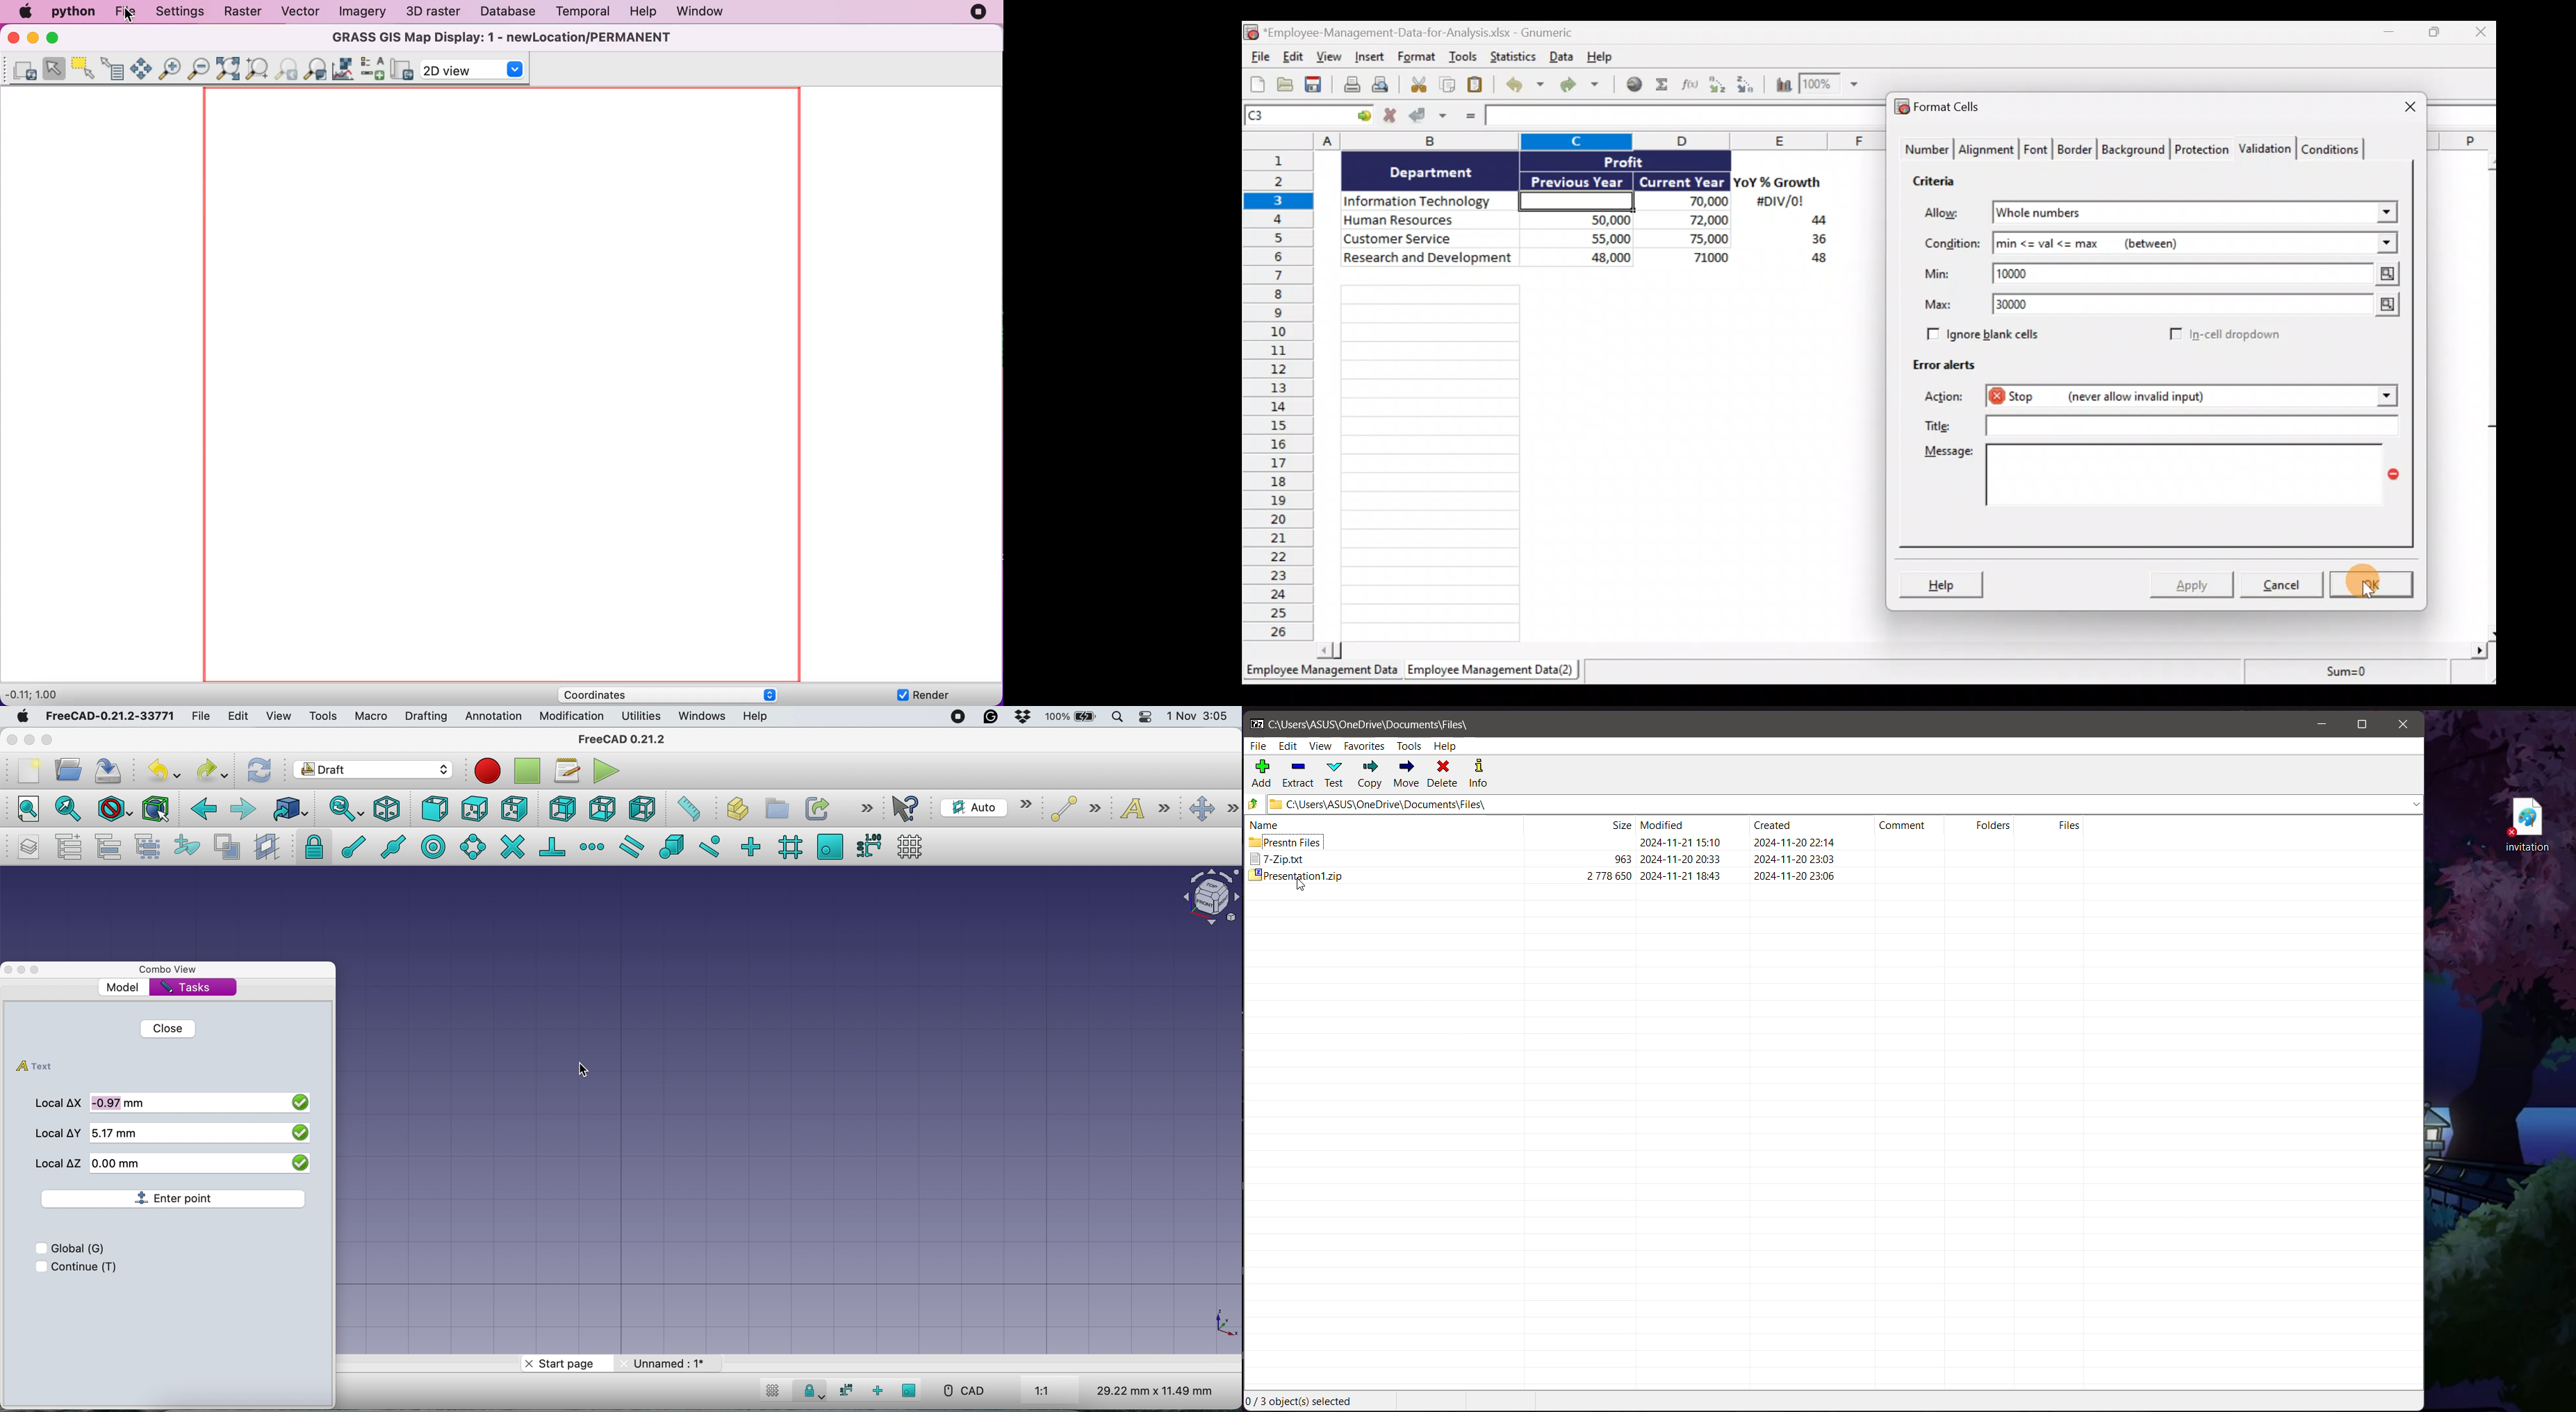 The height and width of the screenshot is (1428, 2576). What do you see at coordinates (198, 1163) in the screenshot?
I see `local z` at bounding box center [198, 1163].